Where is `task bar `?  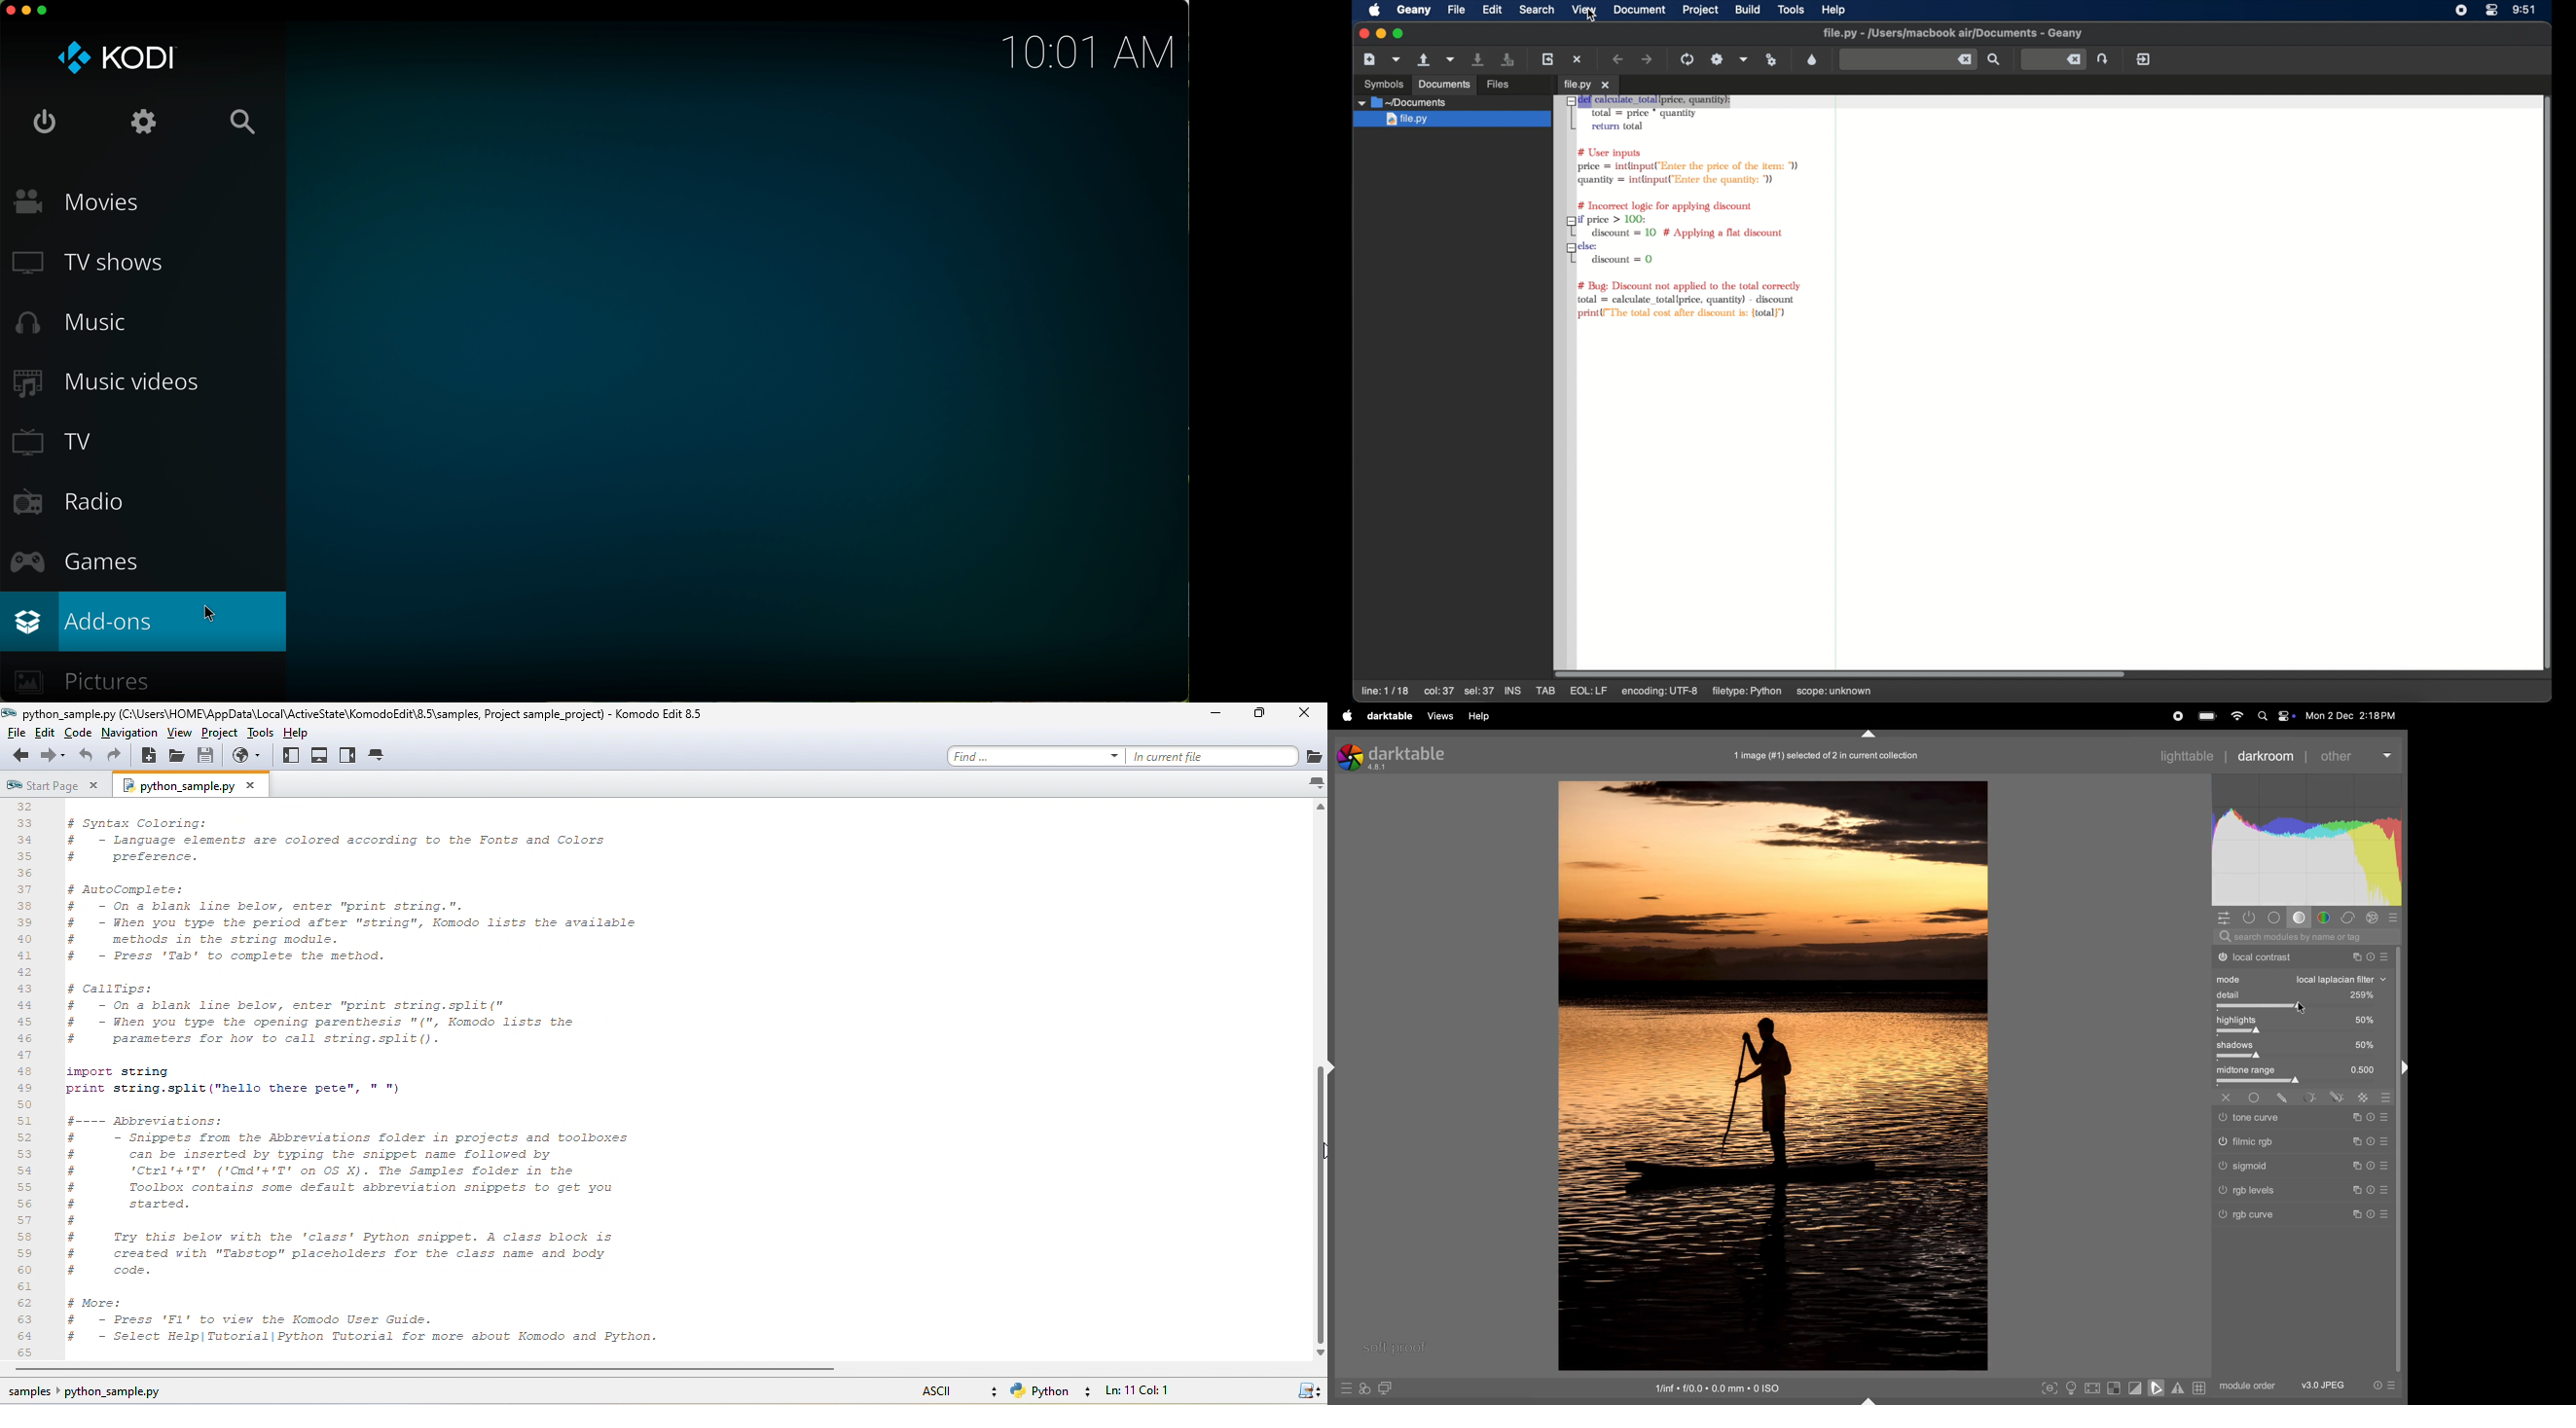
task bar  is located at coordinates (2401, 1161).